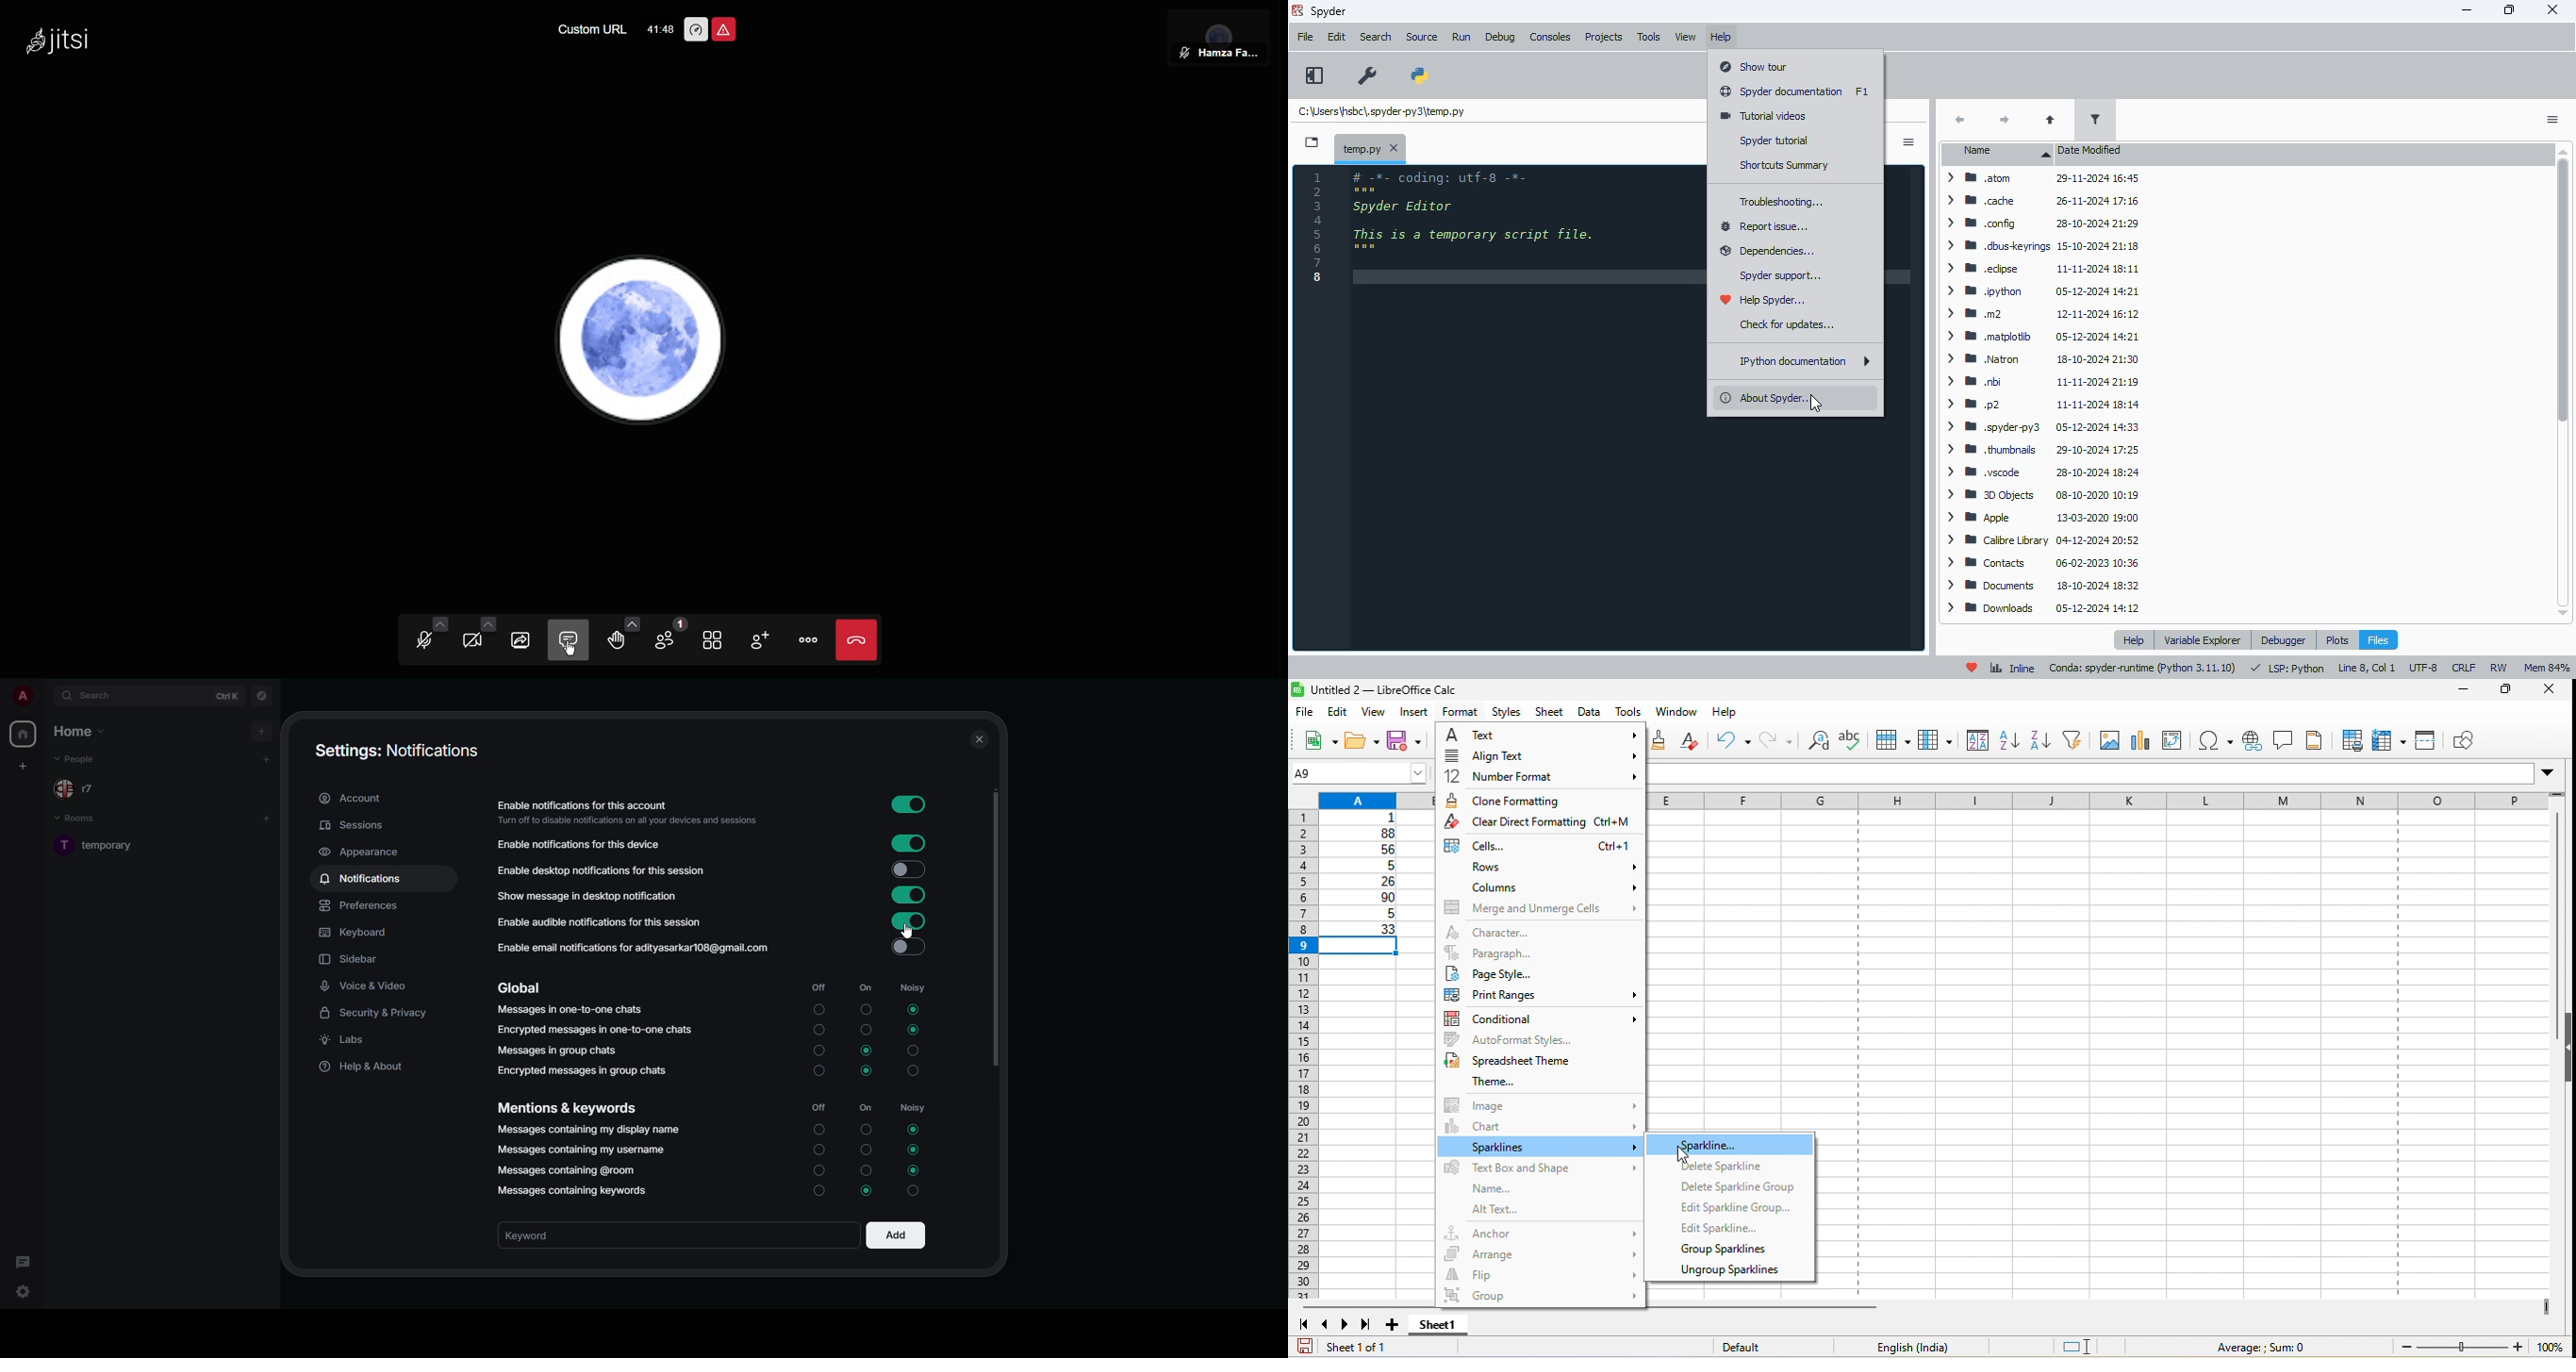 The height and width of the screenshot is (1372, 2576). What do you see at coordinates (1408, 743) in the screenshot?
I see `save` at bounding box center [1408, 743].